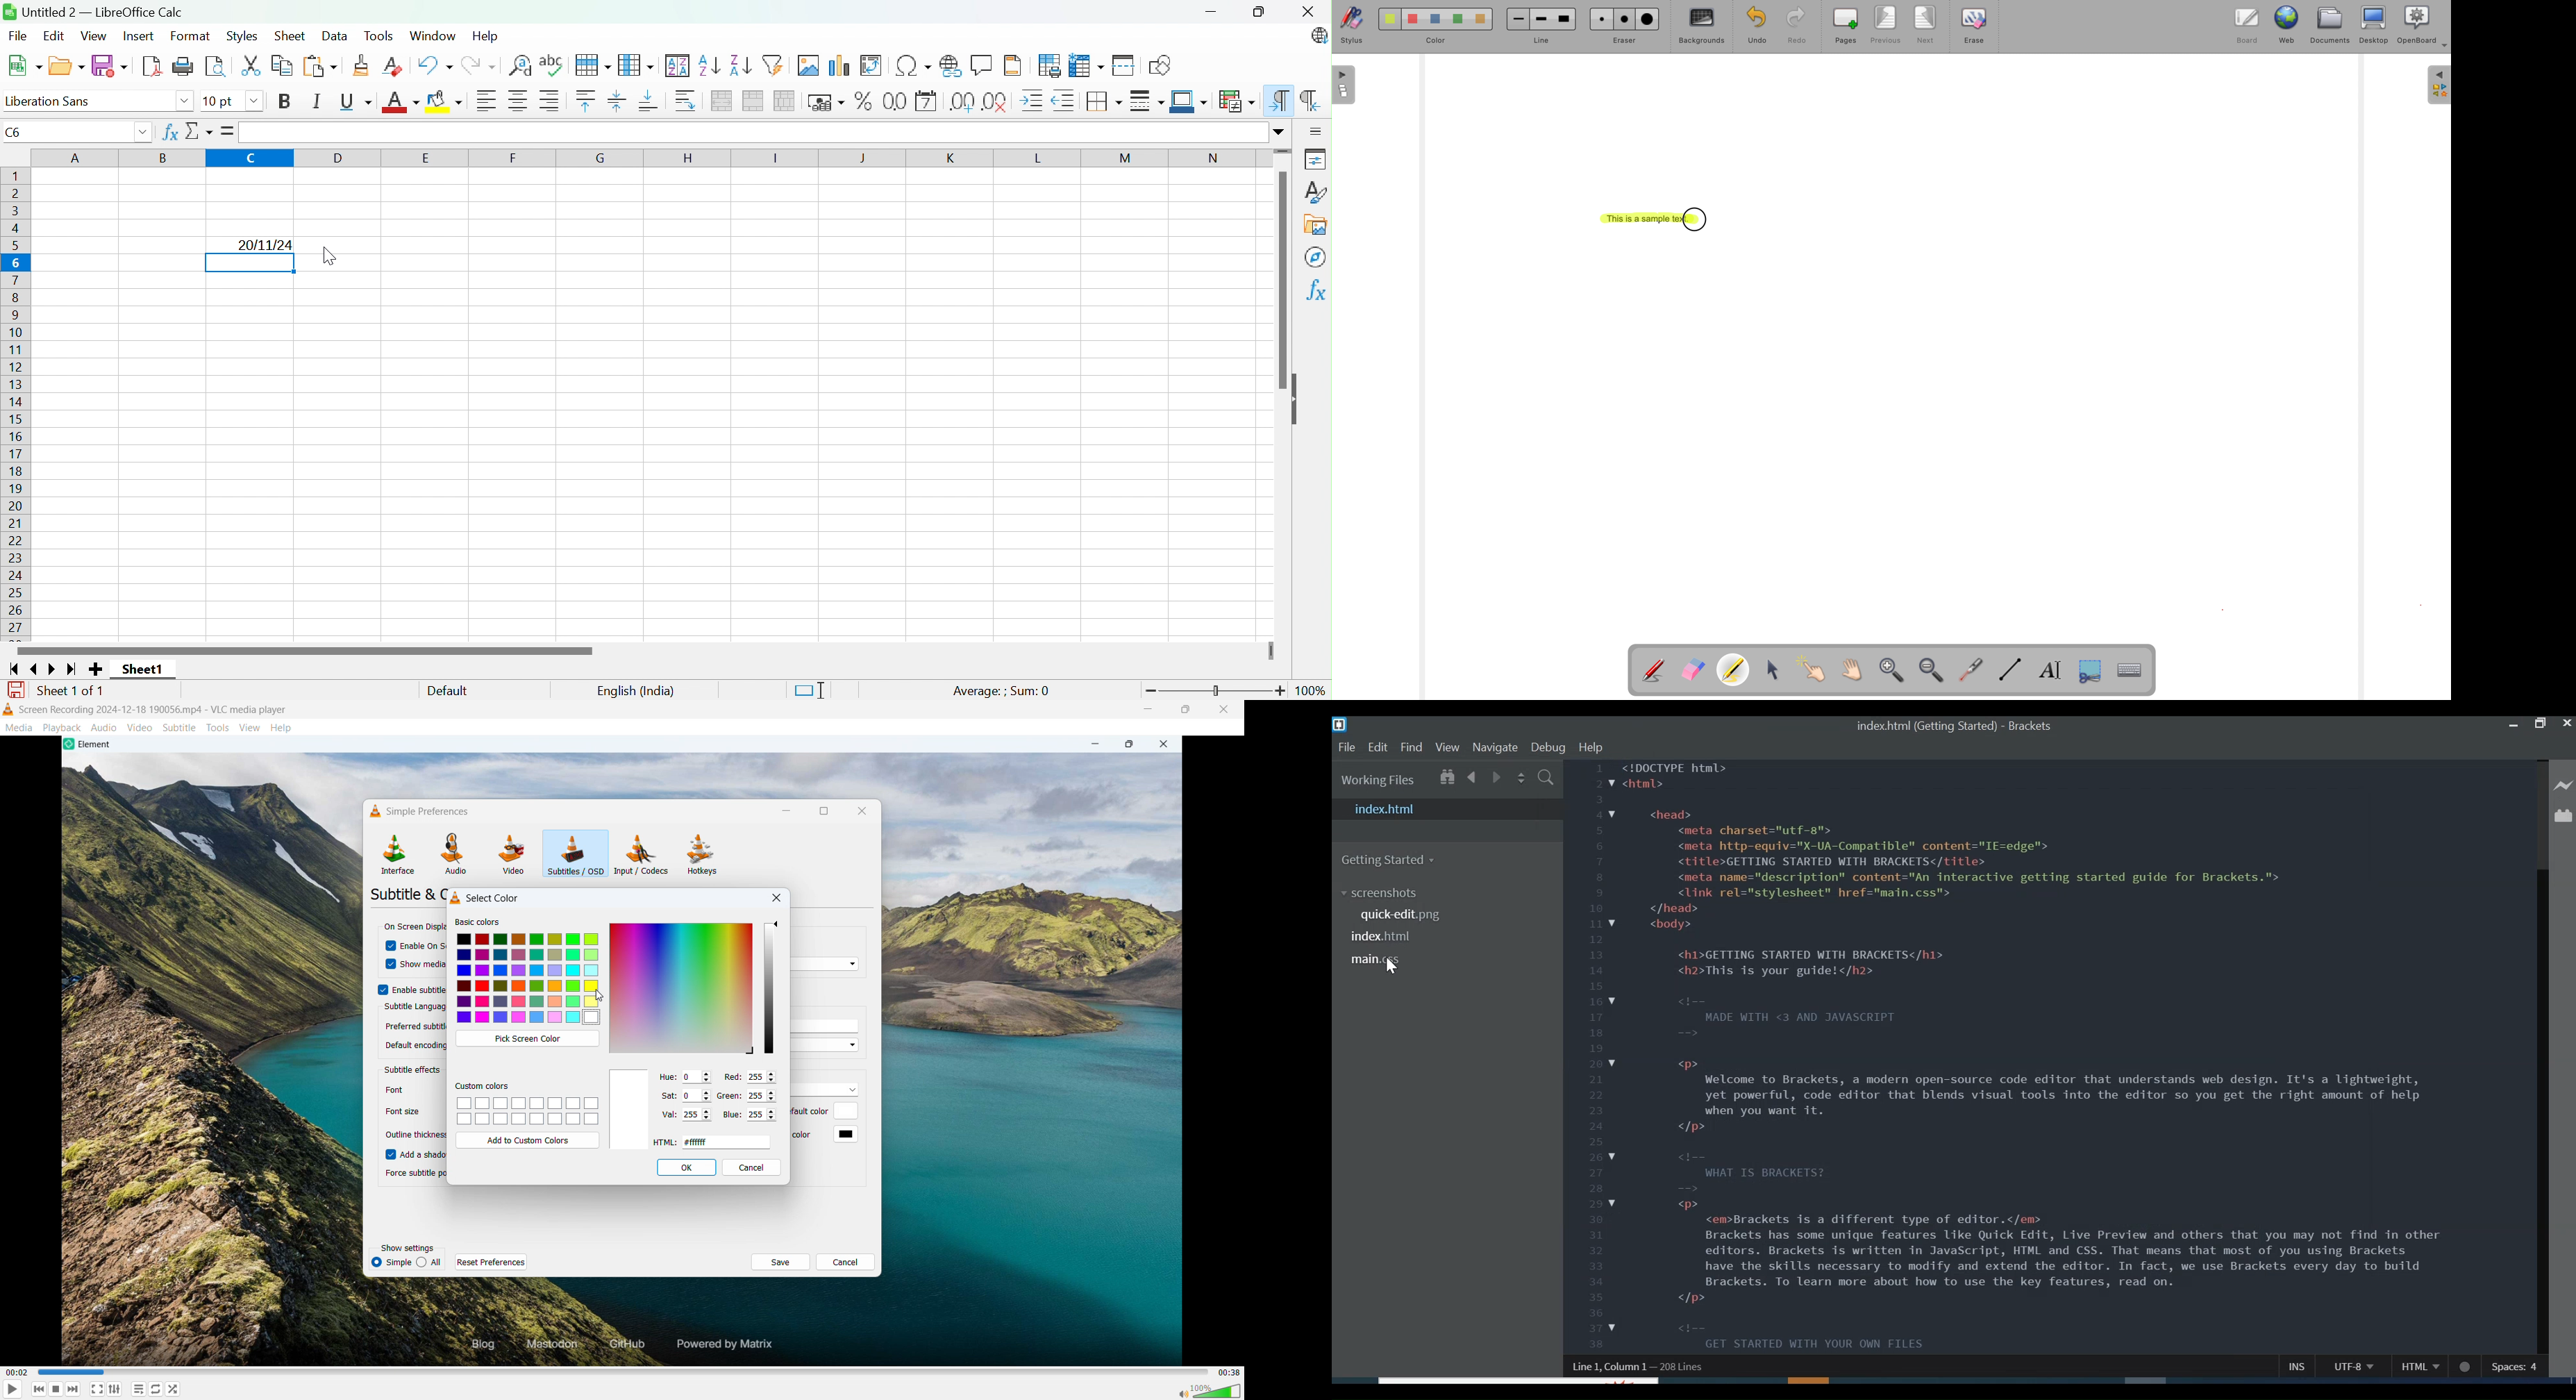  I want to click on Insert or edit pivot table, so click(871, 65).